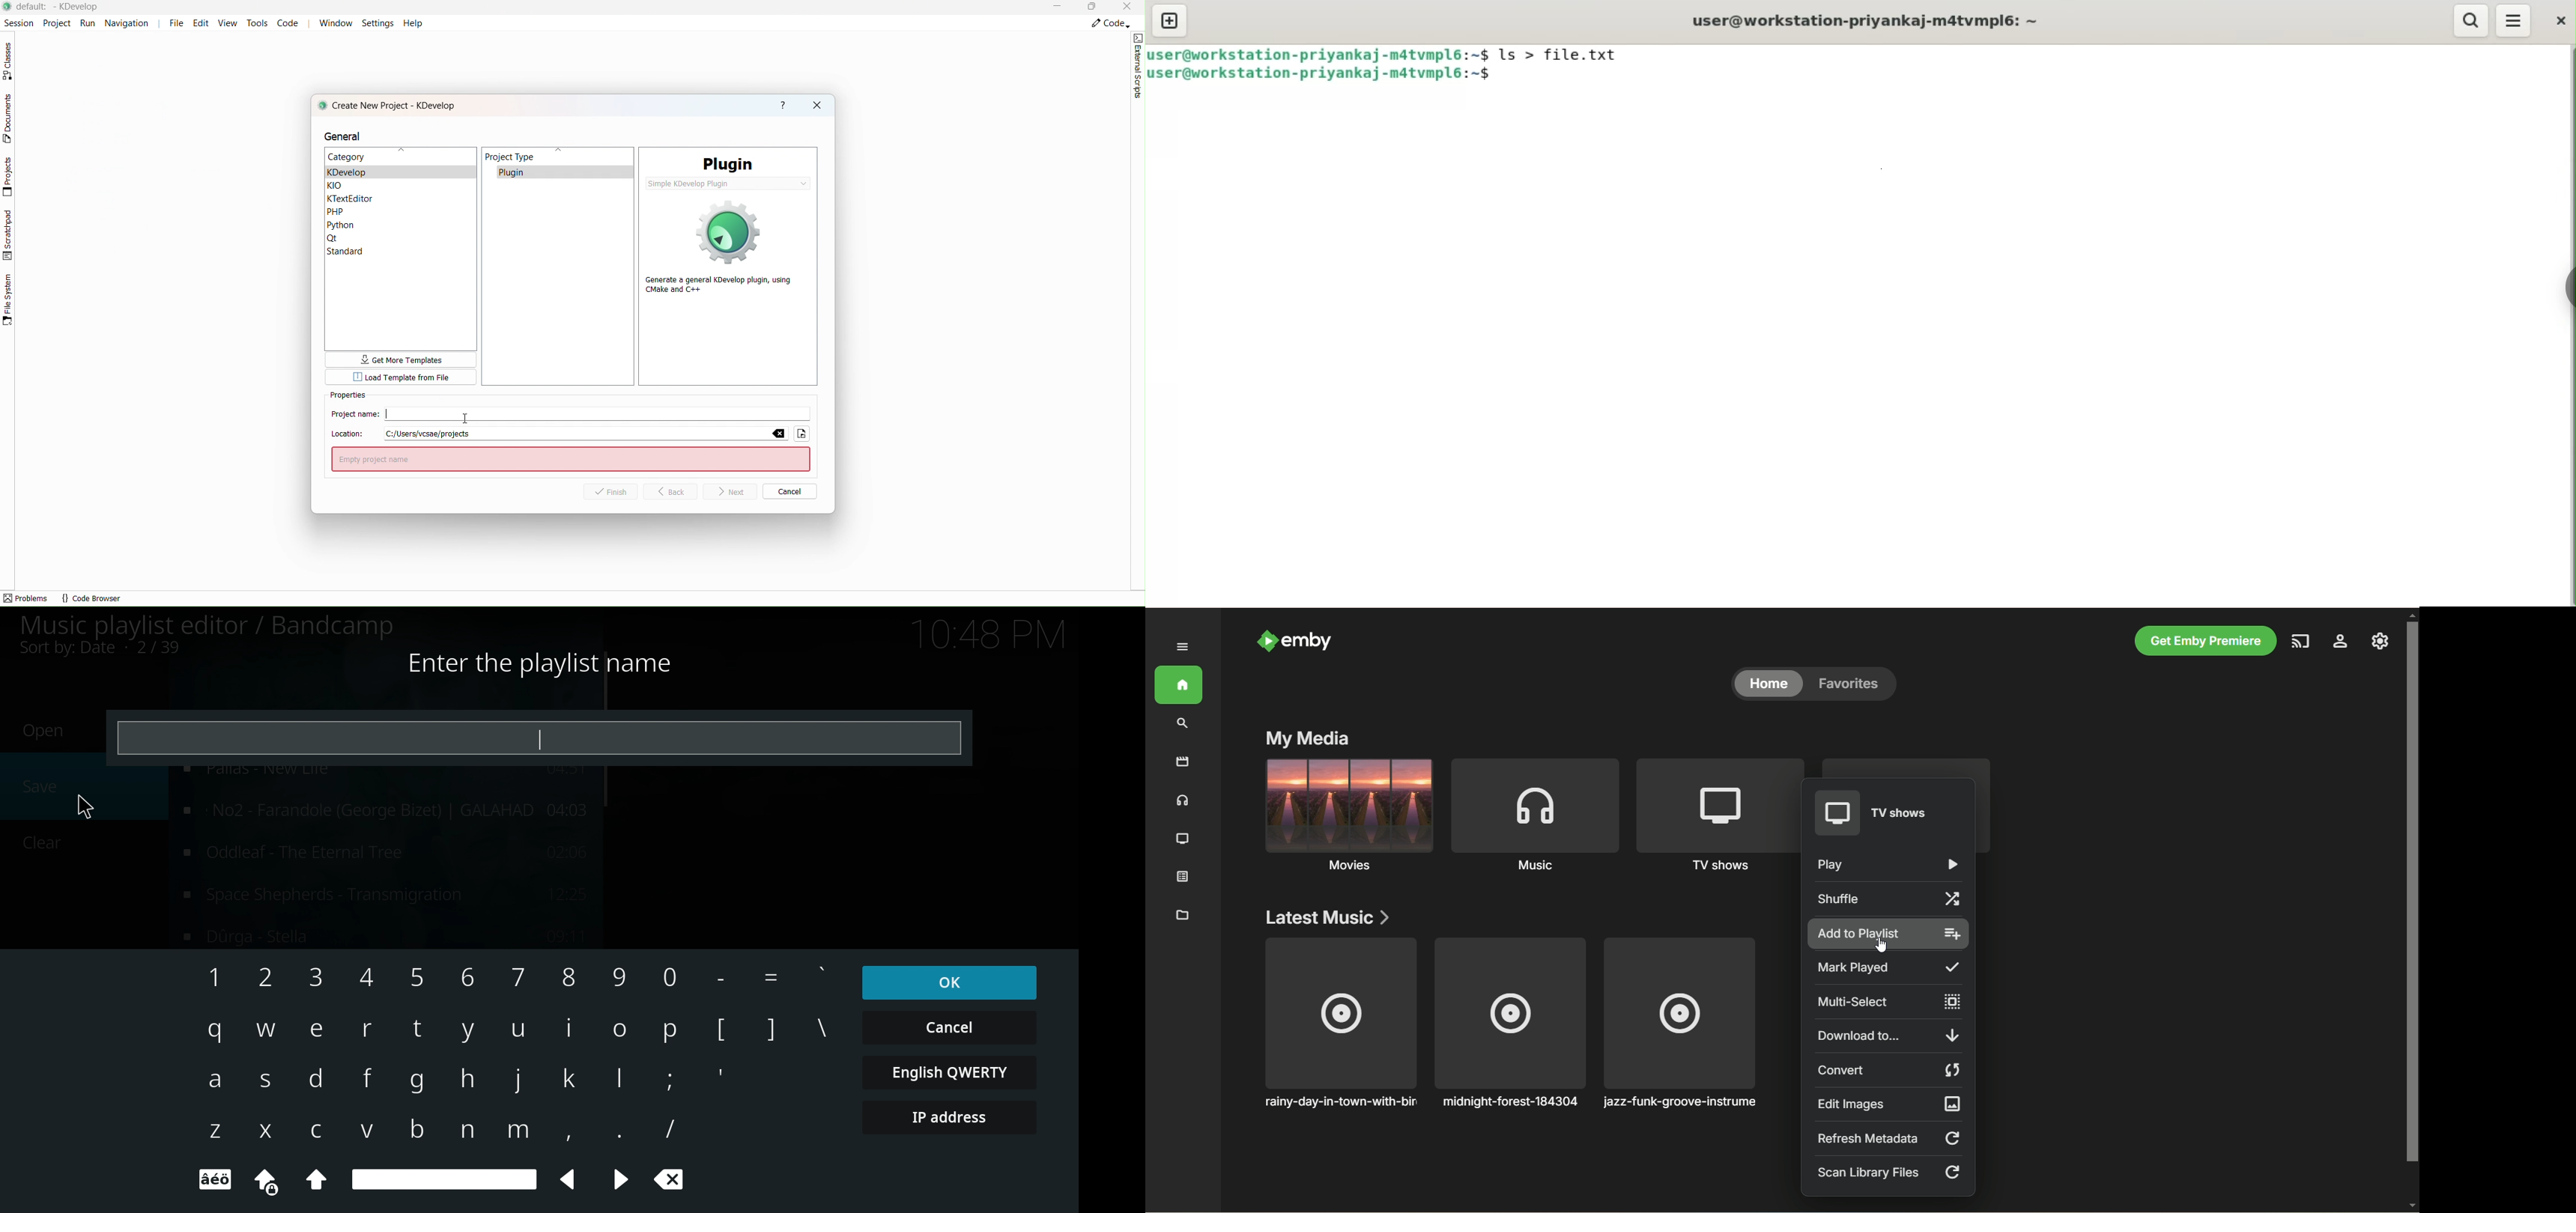 This screenshot has width=2576, height=1232. What do you see at coordinates (1888, 1001) in the screenshot?
I see `multi-select` at bounding box center [1888, 1001].